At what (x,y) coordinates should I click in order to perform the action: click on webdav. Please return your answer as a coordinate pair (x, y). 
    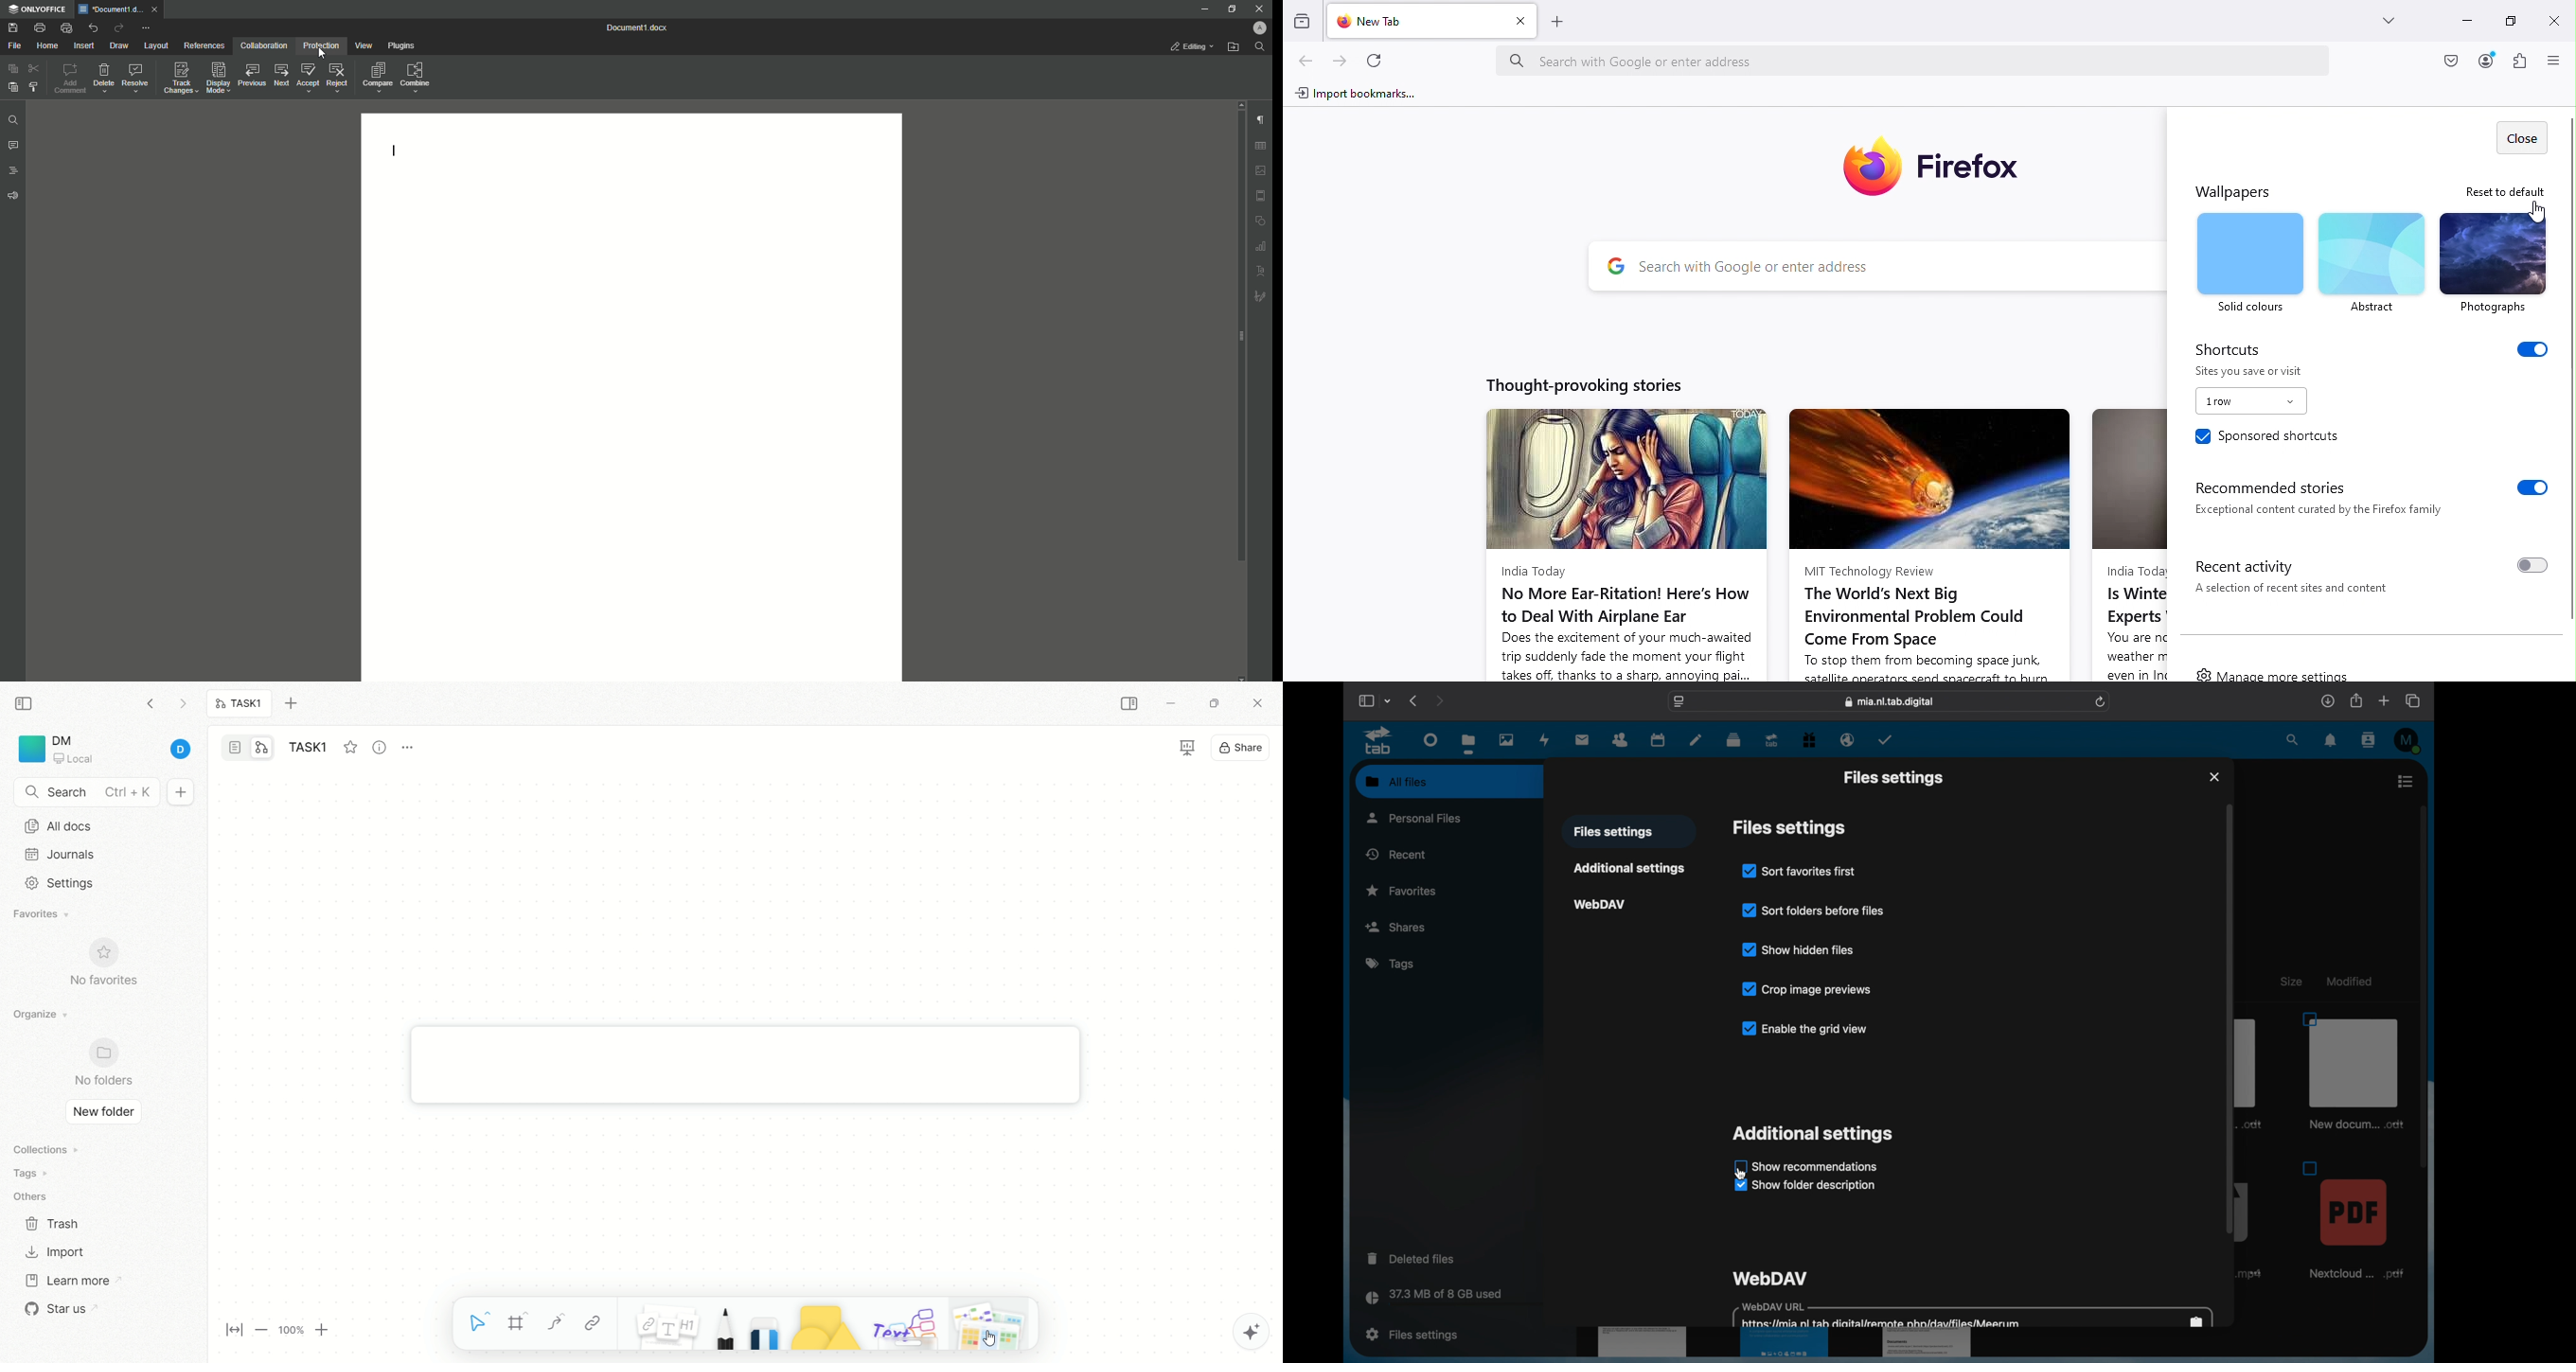
    Looking at the image, I should click on (1601, 905).